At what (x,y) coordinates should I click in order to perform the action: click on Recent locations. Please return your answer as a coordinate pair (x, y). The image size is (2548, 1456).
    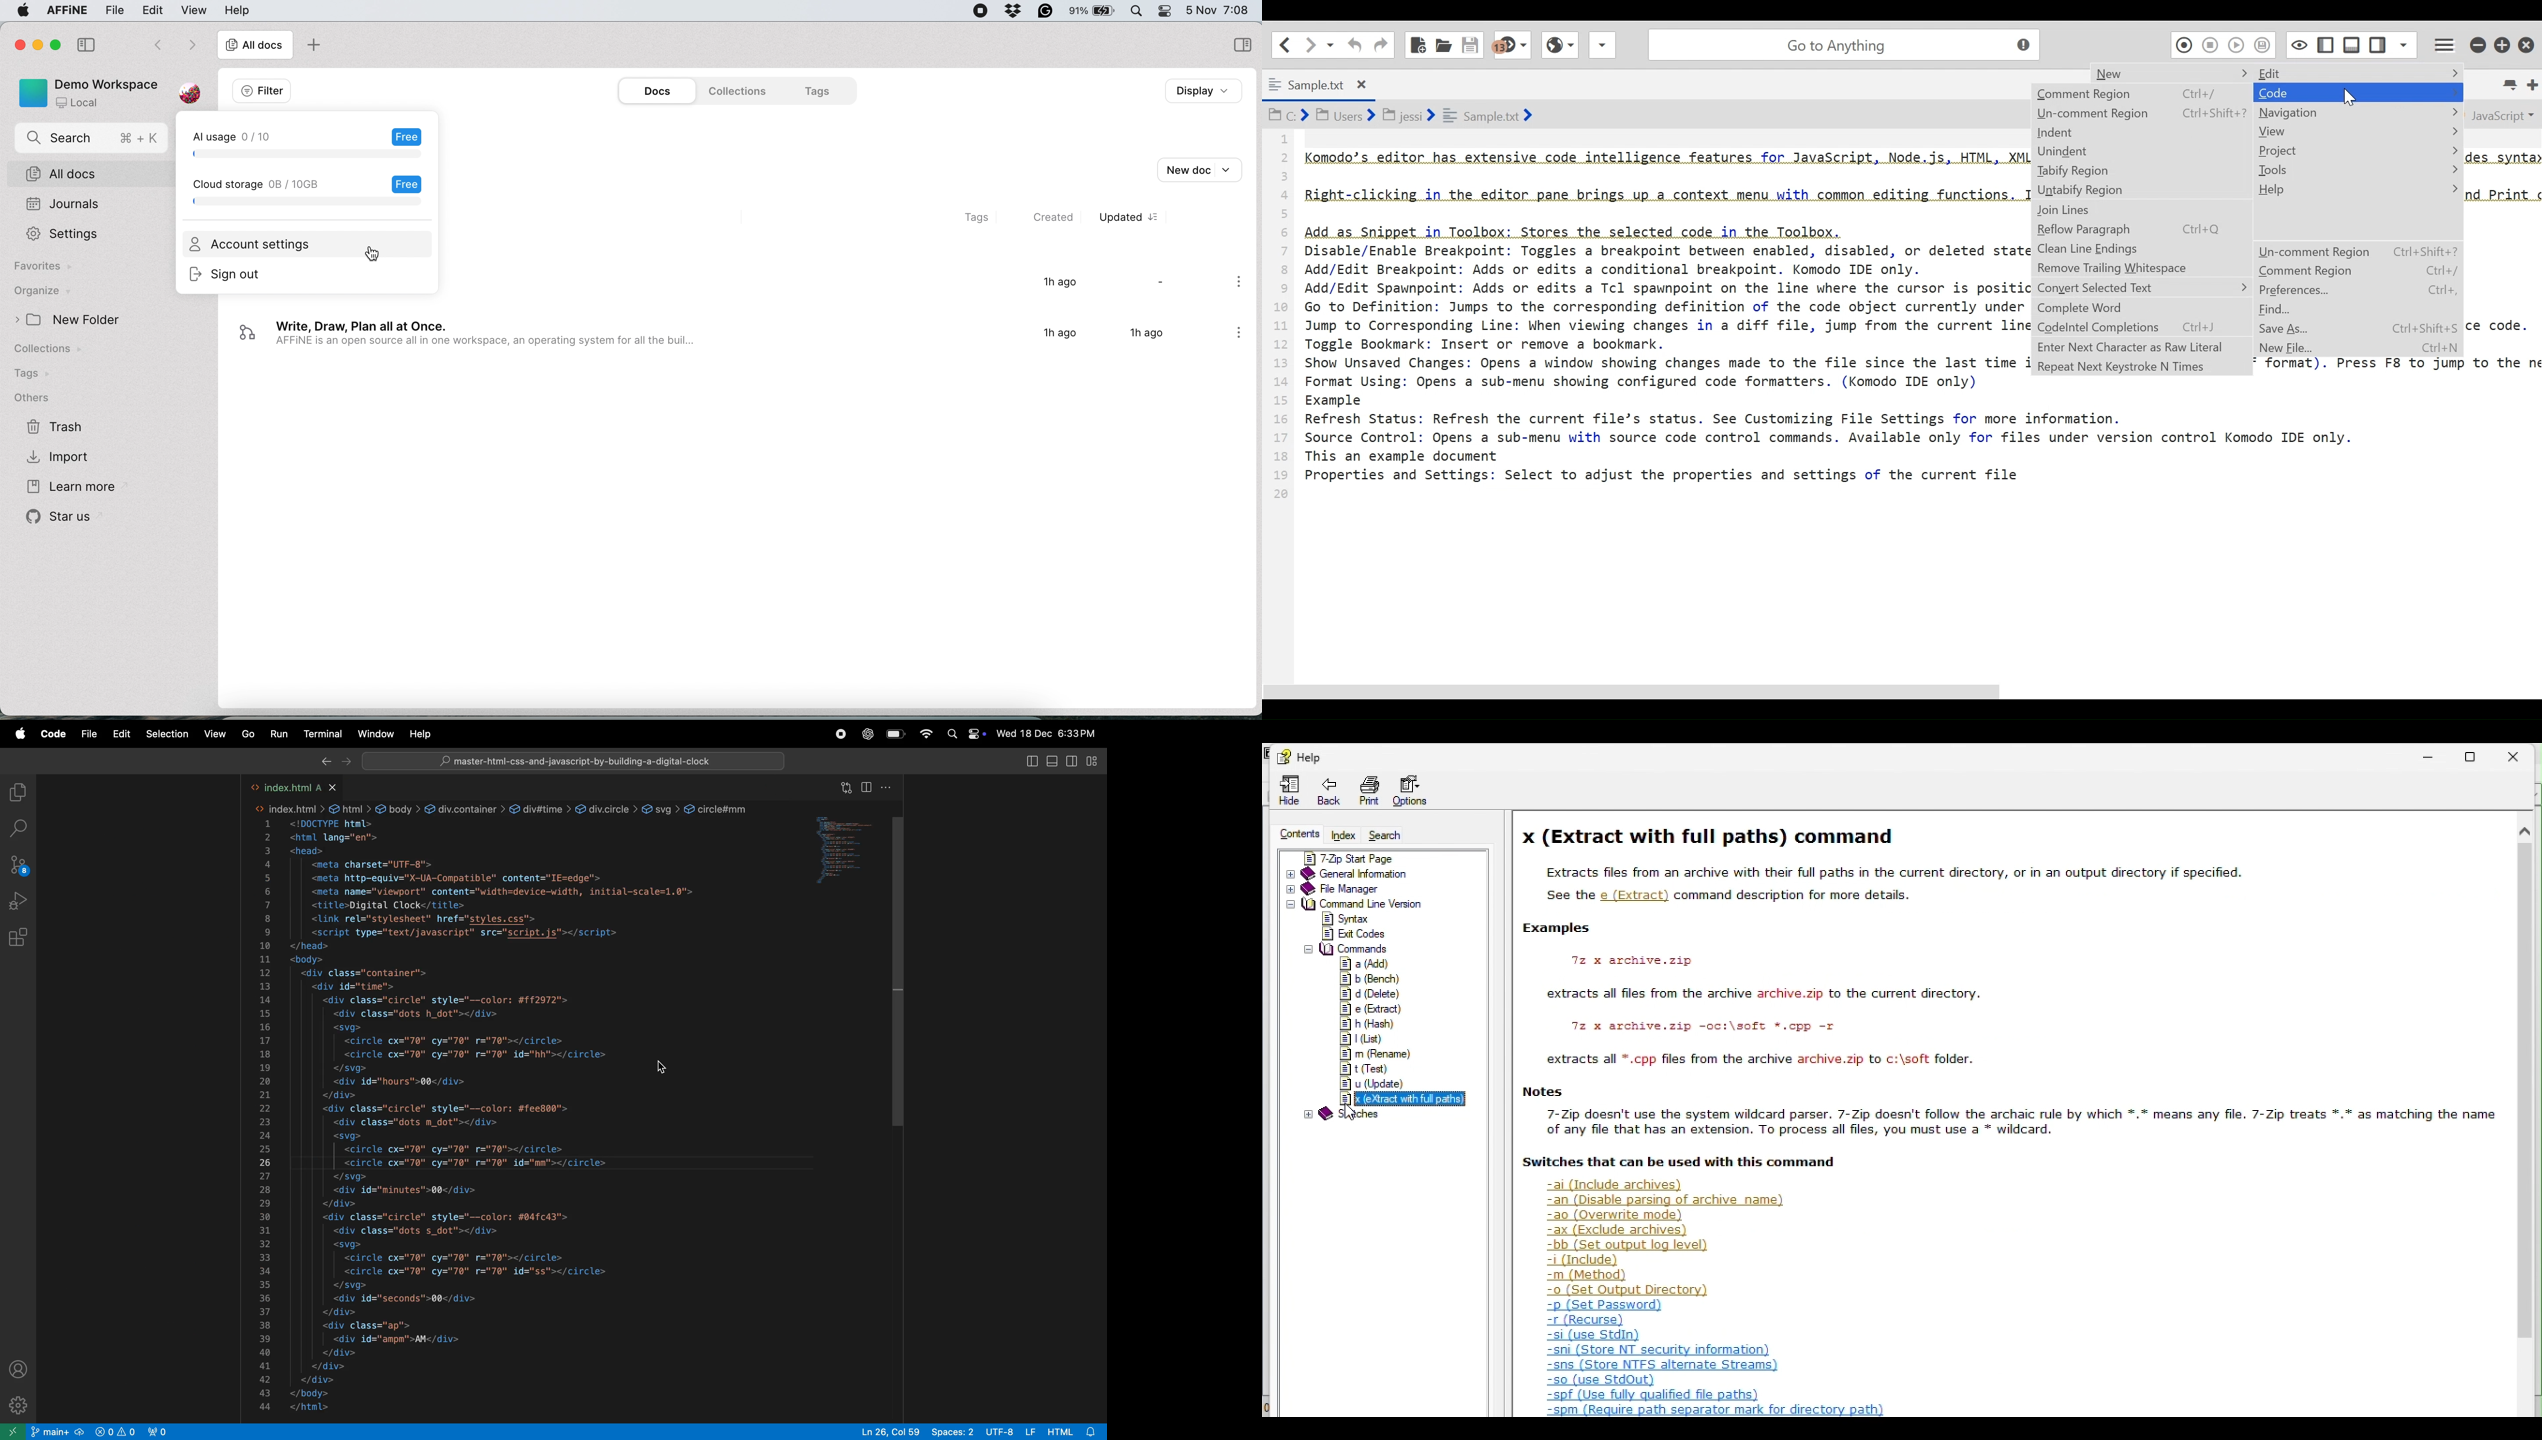
    Looking at the image, I should click on (1331, 45).